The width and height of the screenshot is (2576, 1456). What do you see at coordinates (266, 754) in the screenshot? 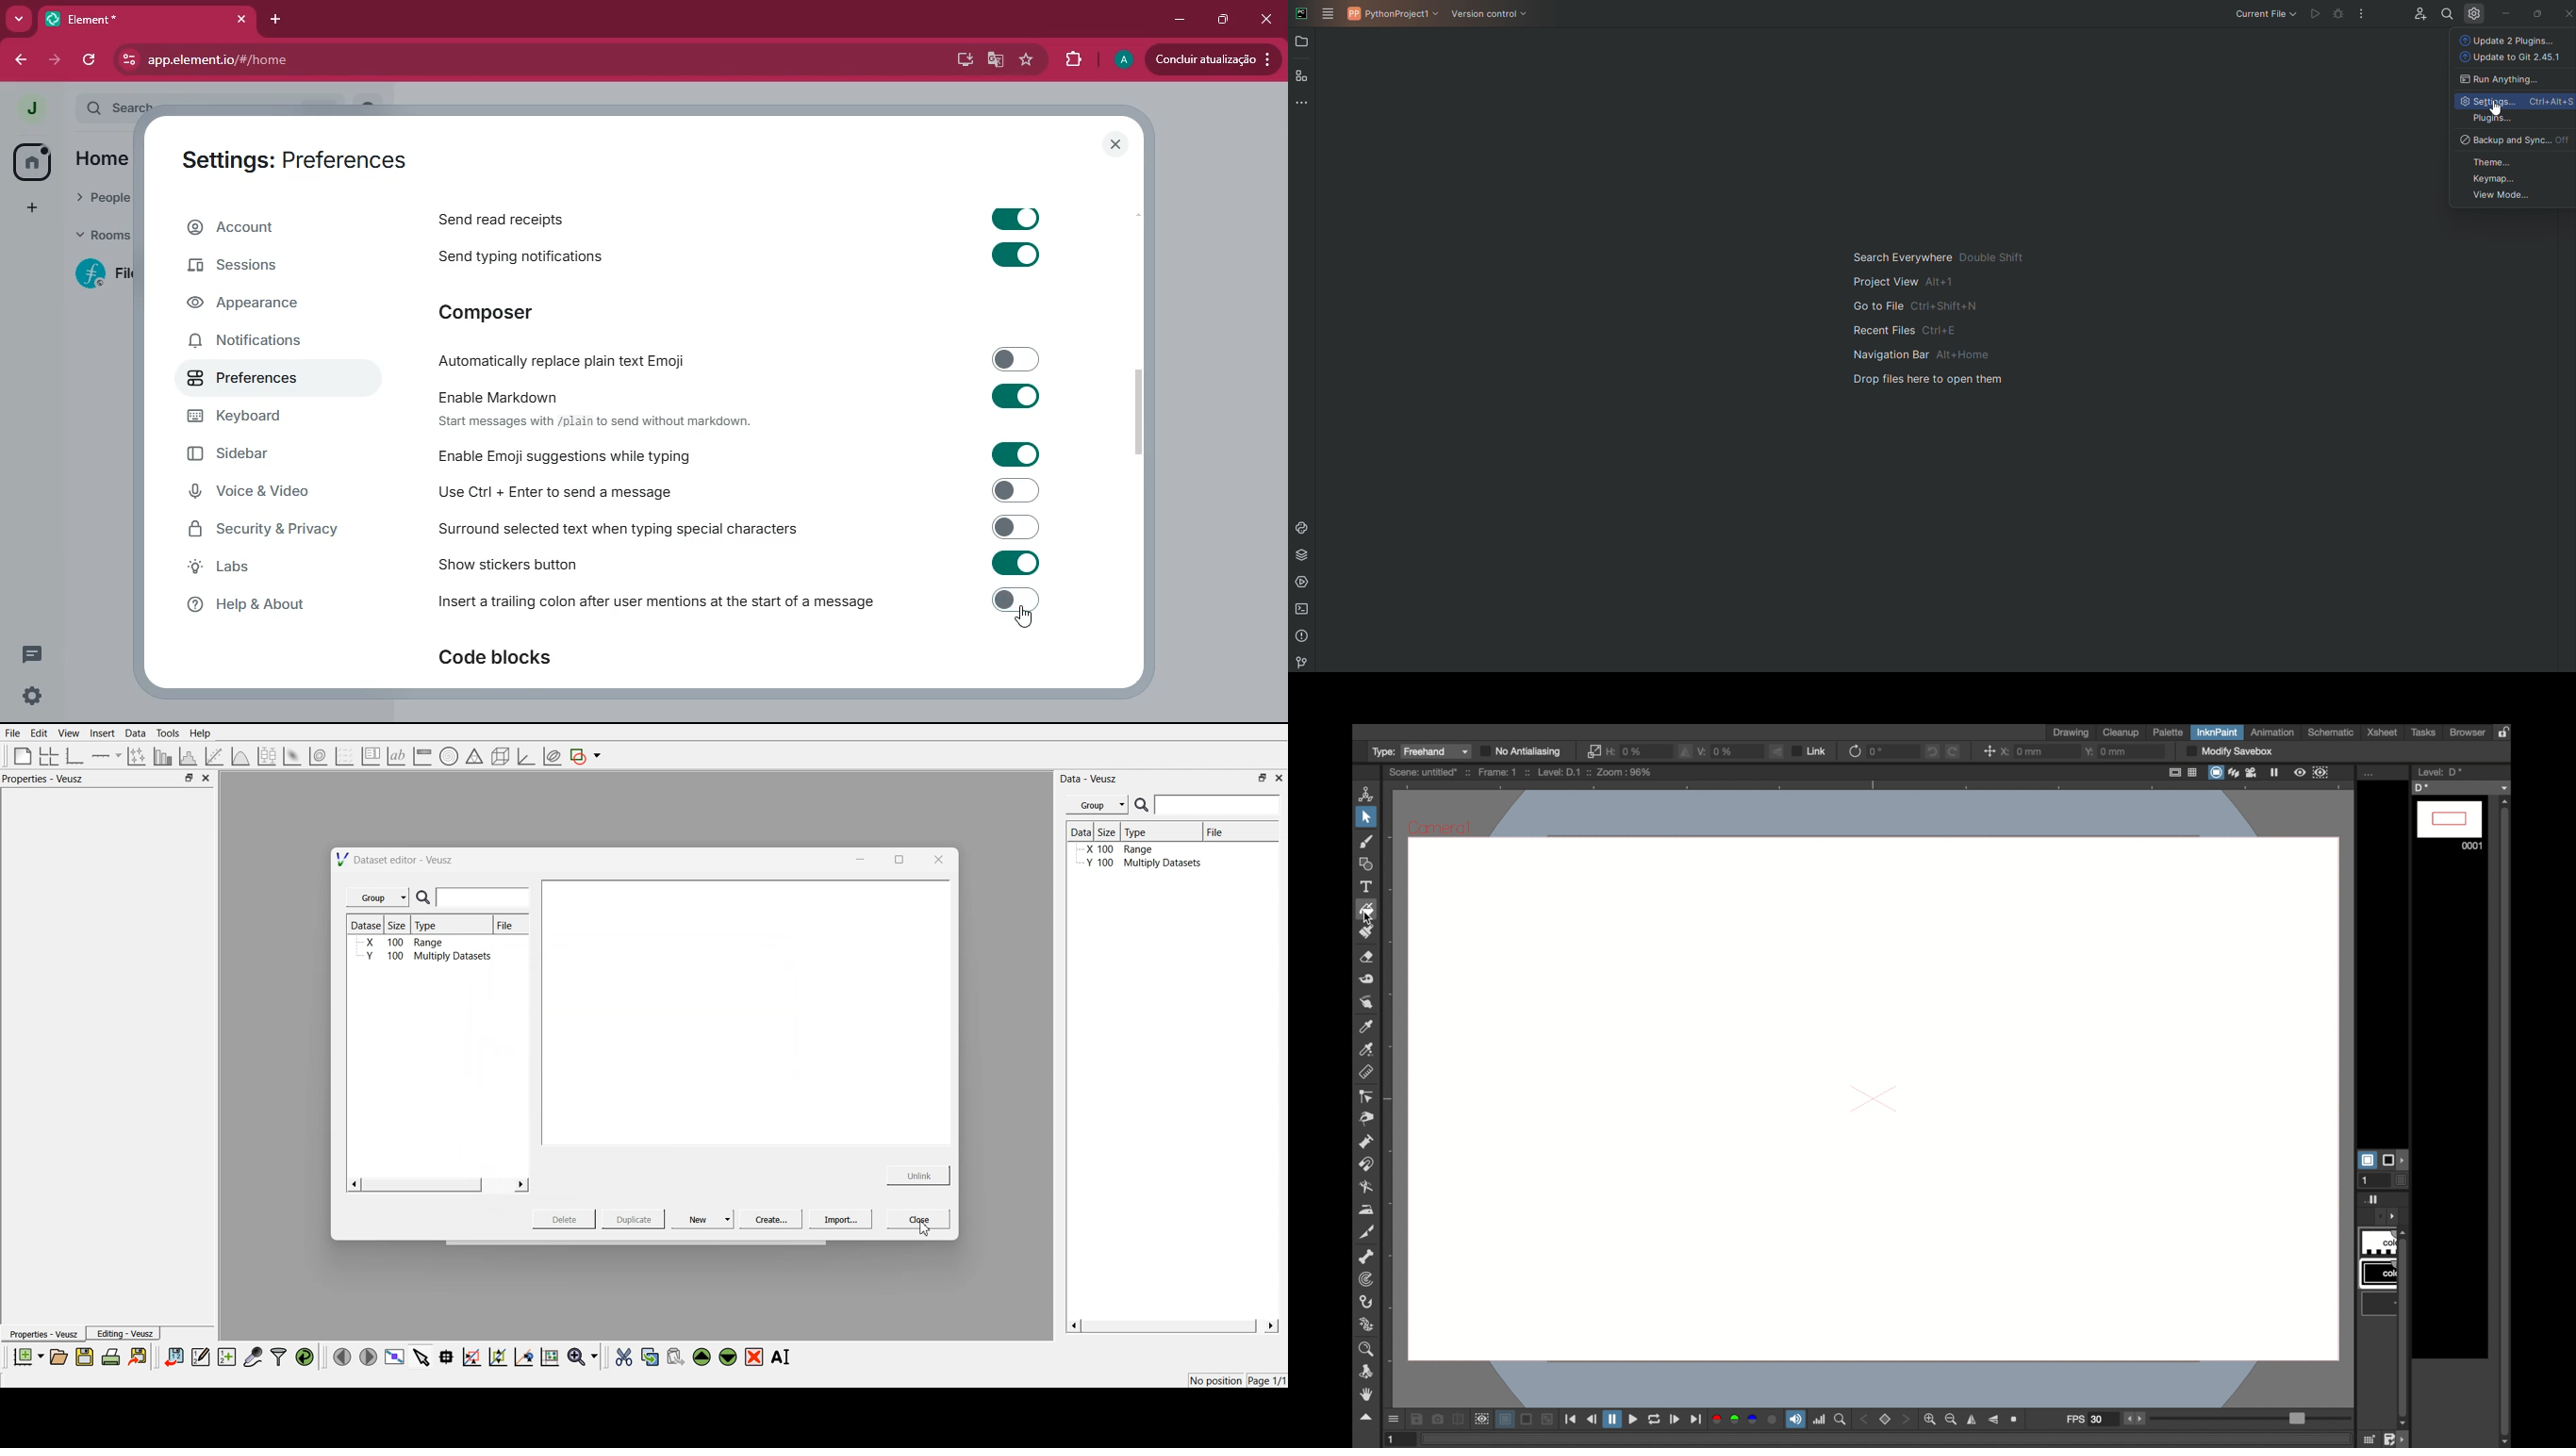
I see `plot a boxplot` at bounding box center [266, 754].